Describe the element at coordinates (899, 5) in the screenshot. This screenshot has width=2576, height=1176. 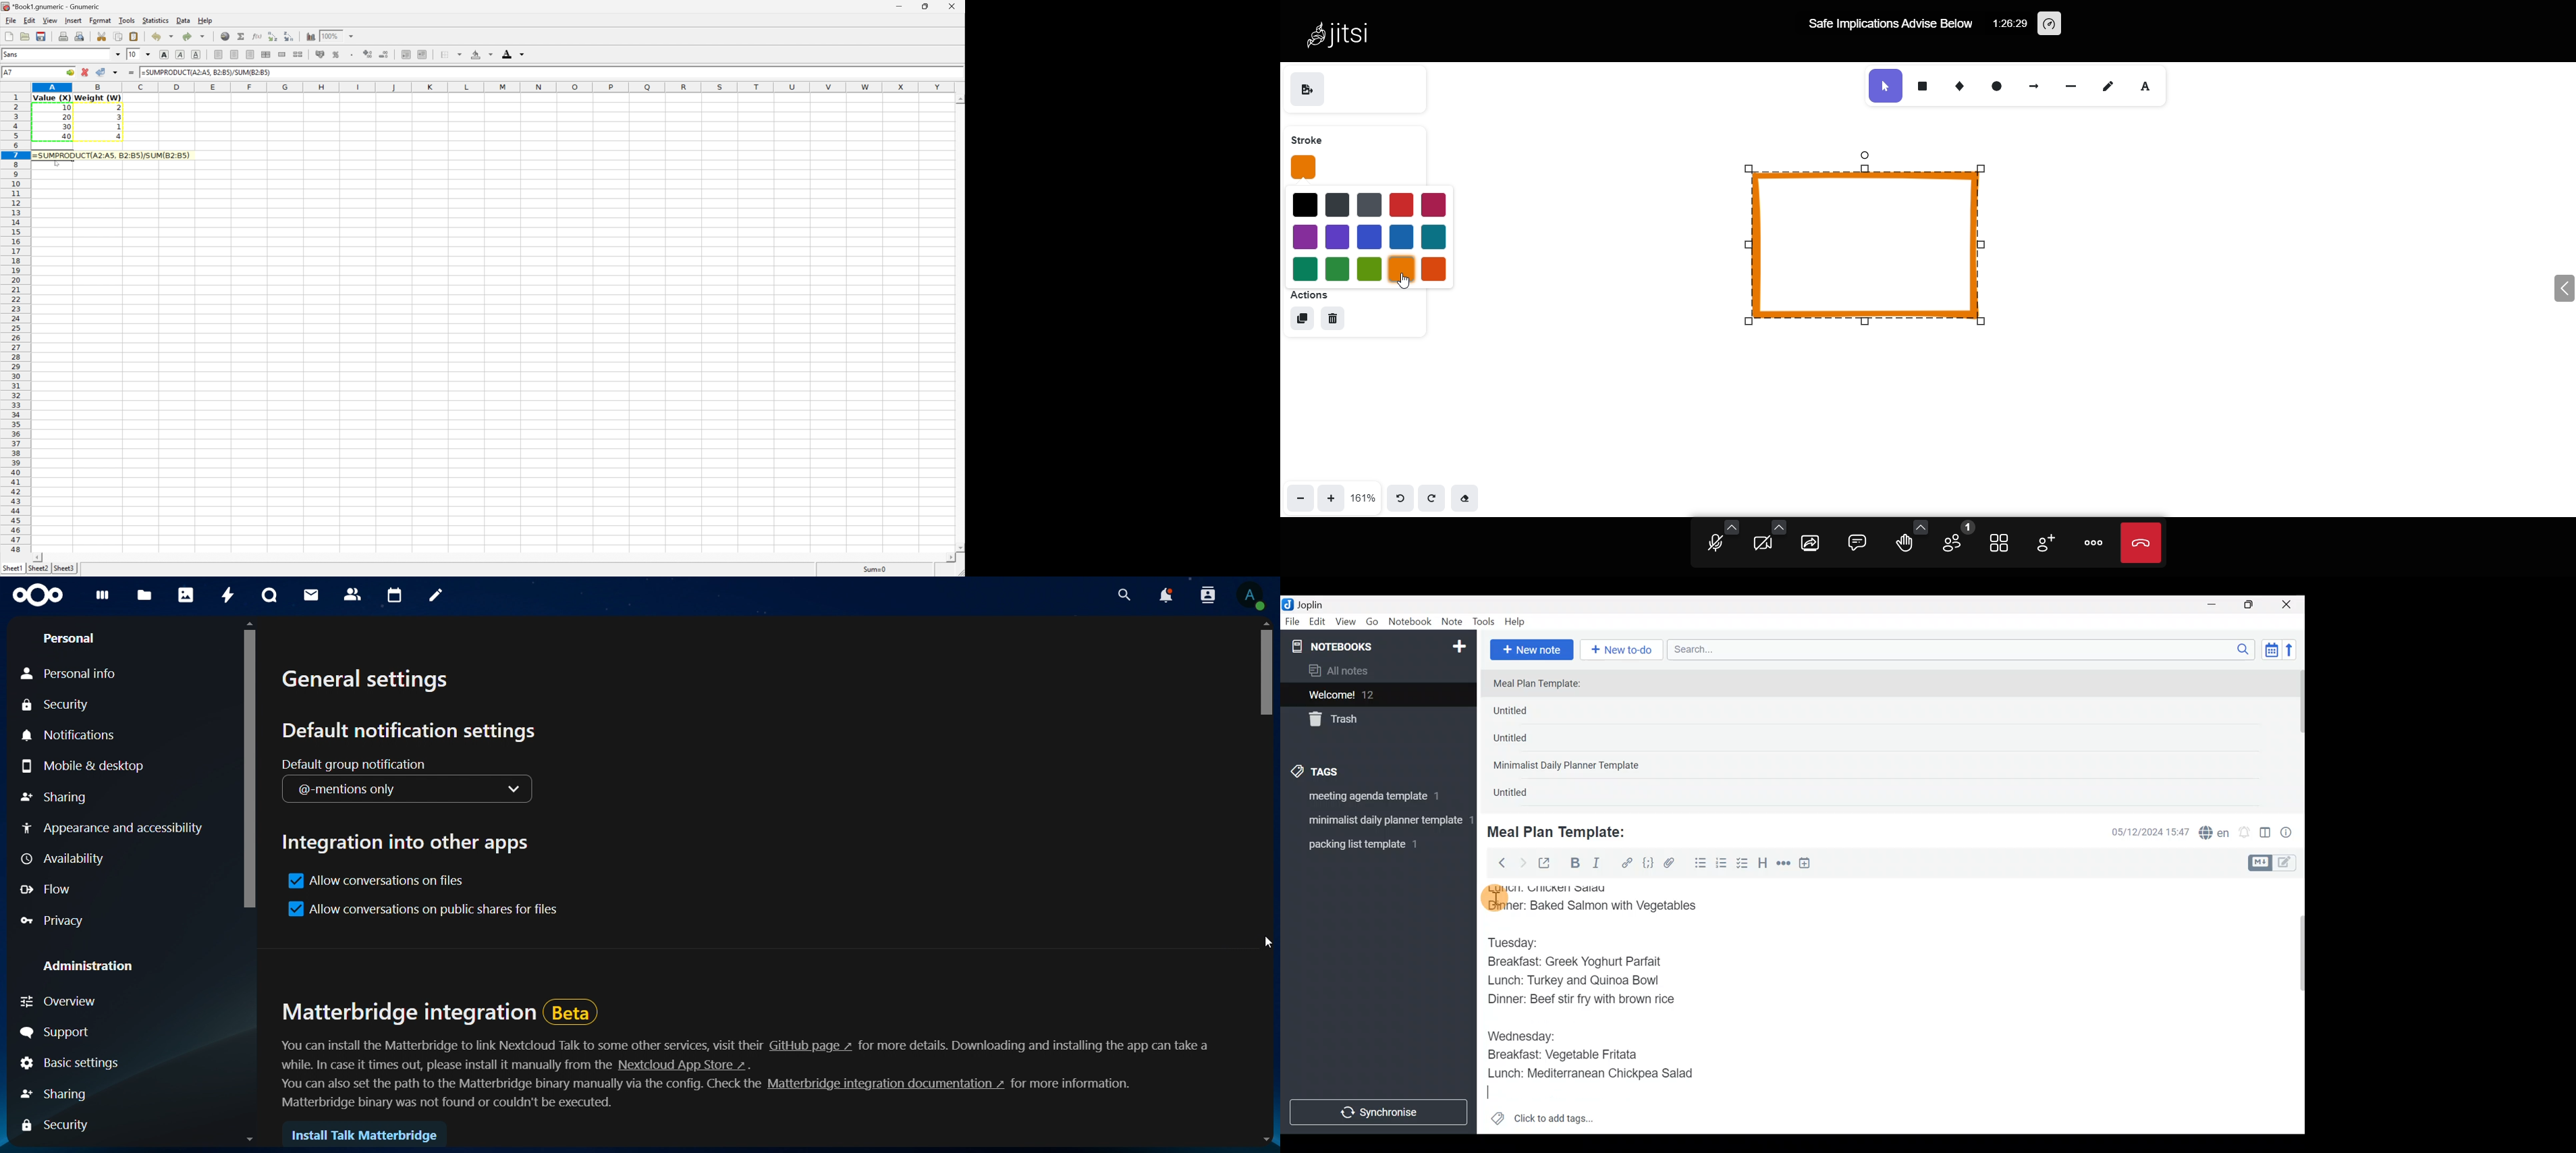
I see `Minimize` at that location.